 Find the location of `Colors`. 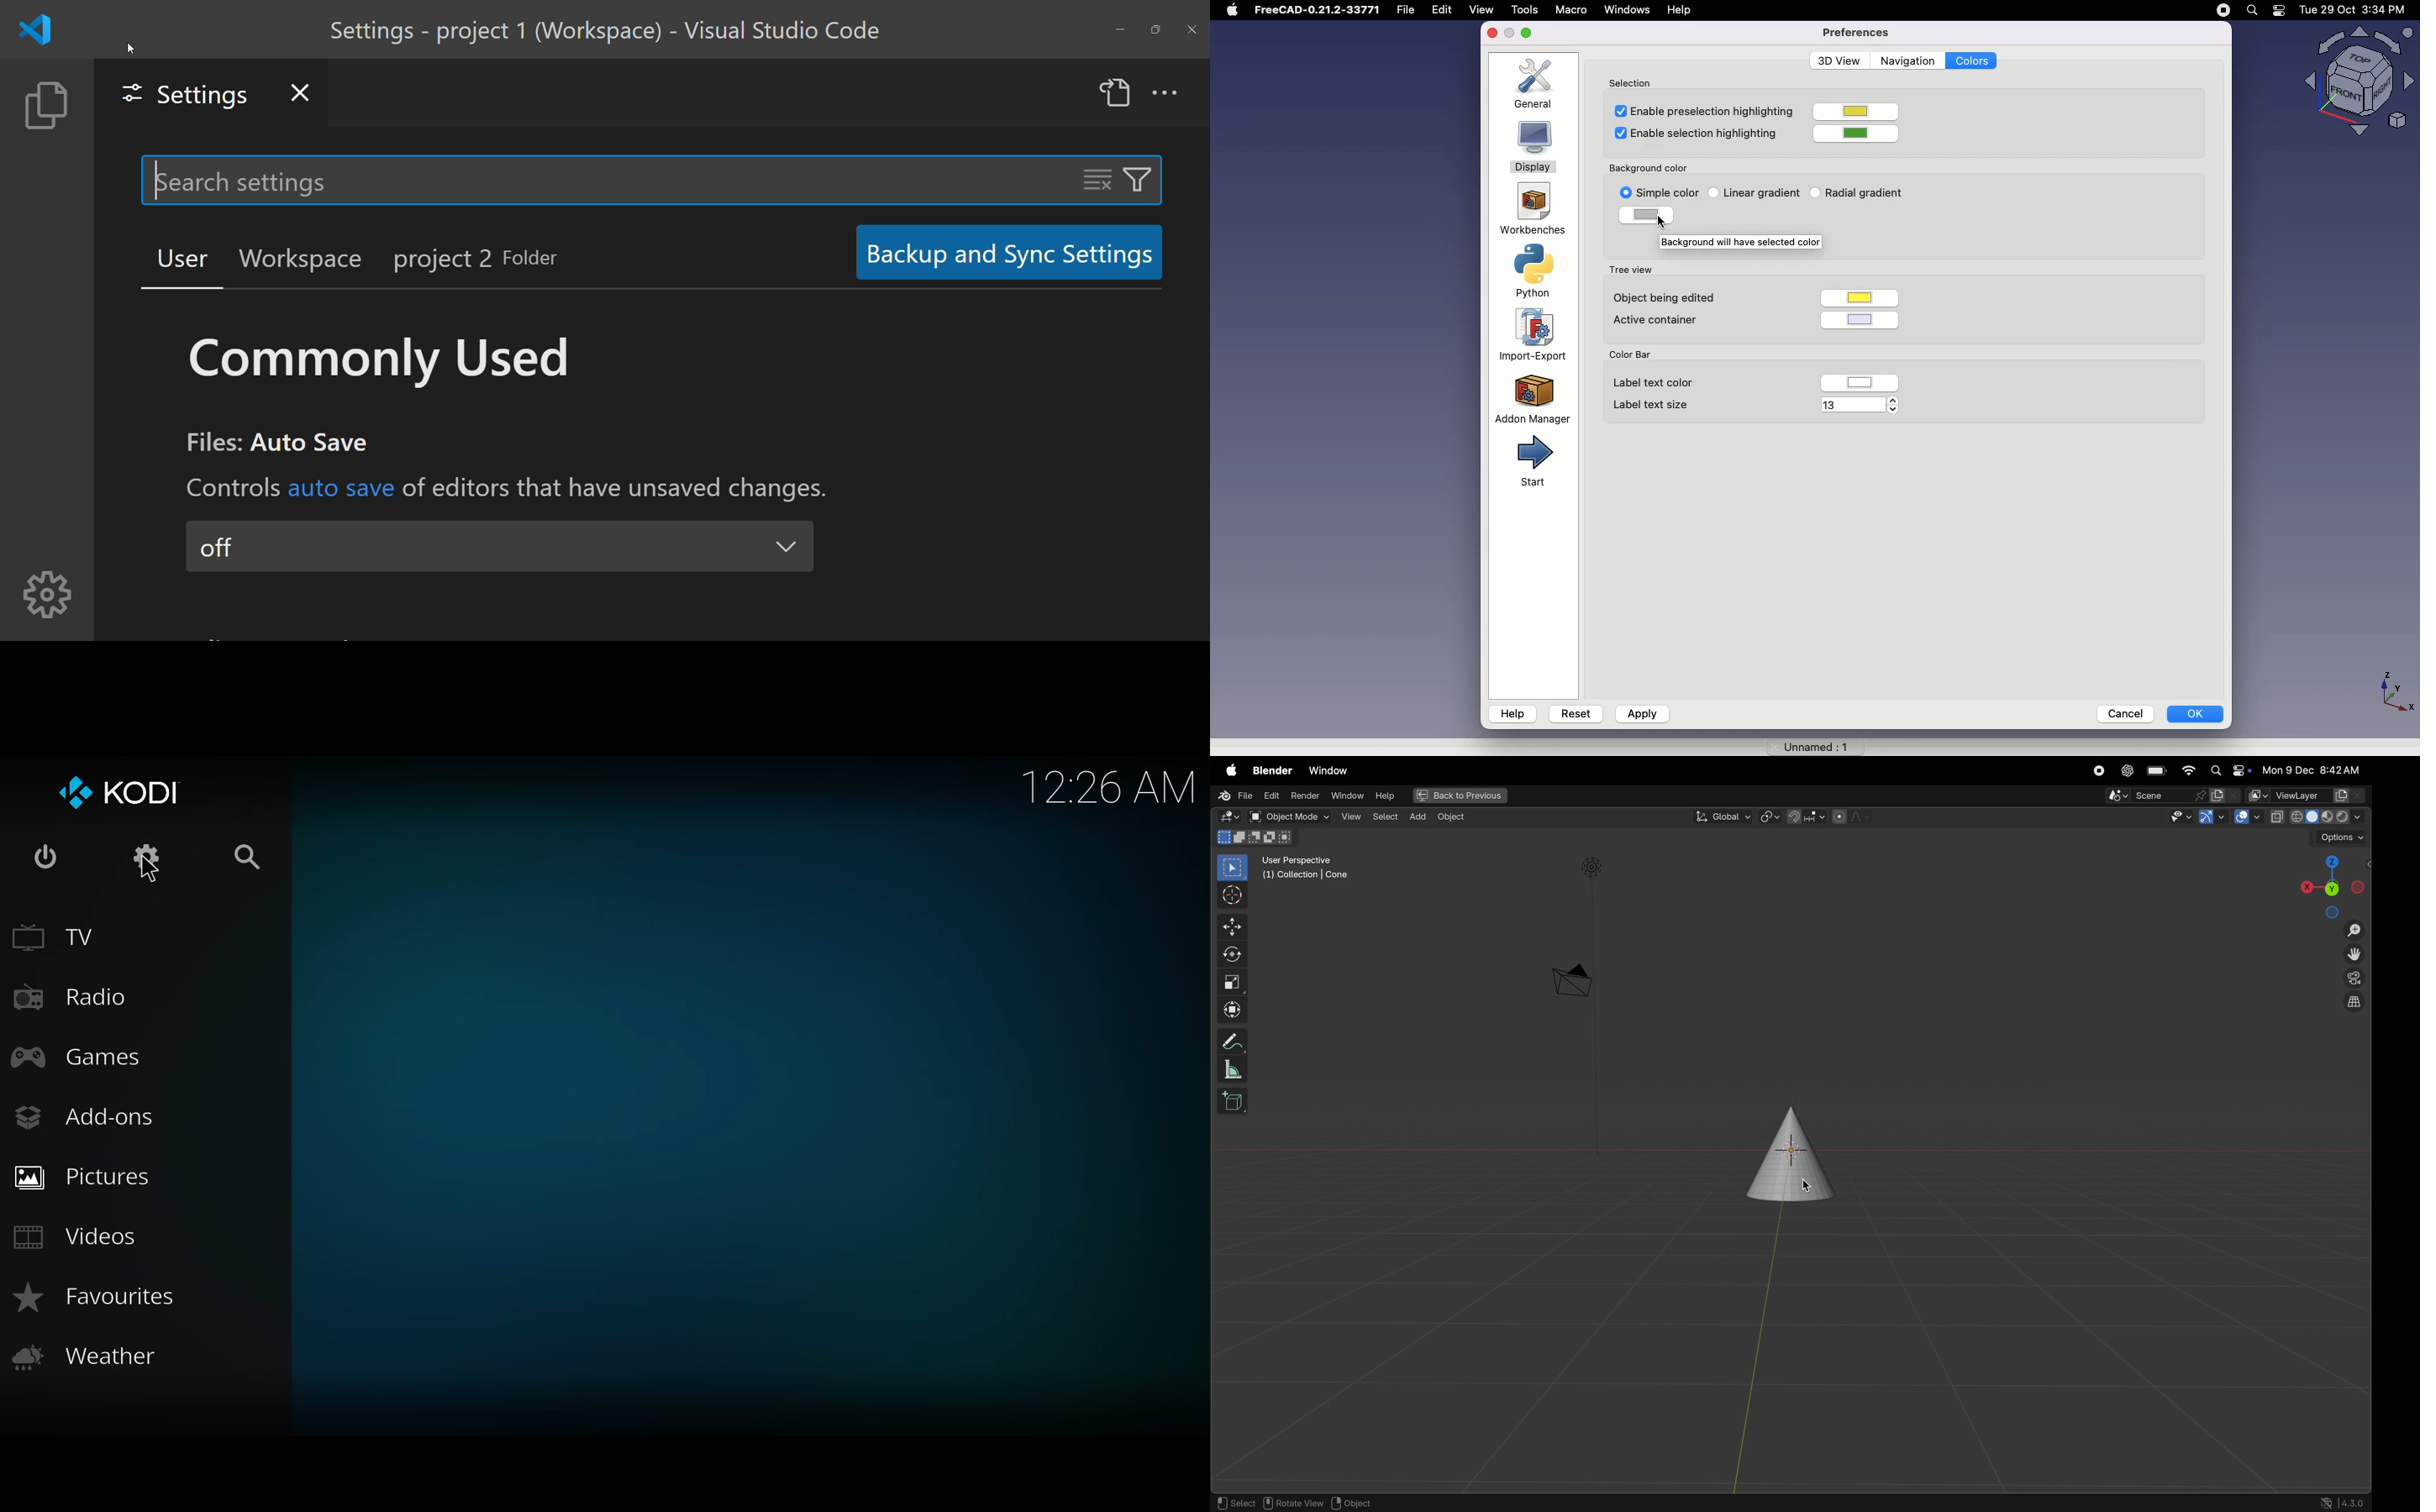

Colors is located at coordinates (1972, 61).